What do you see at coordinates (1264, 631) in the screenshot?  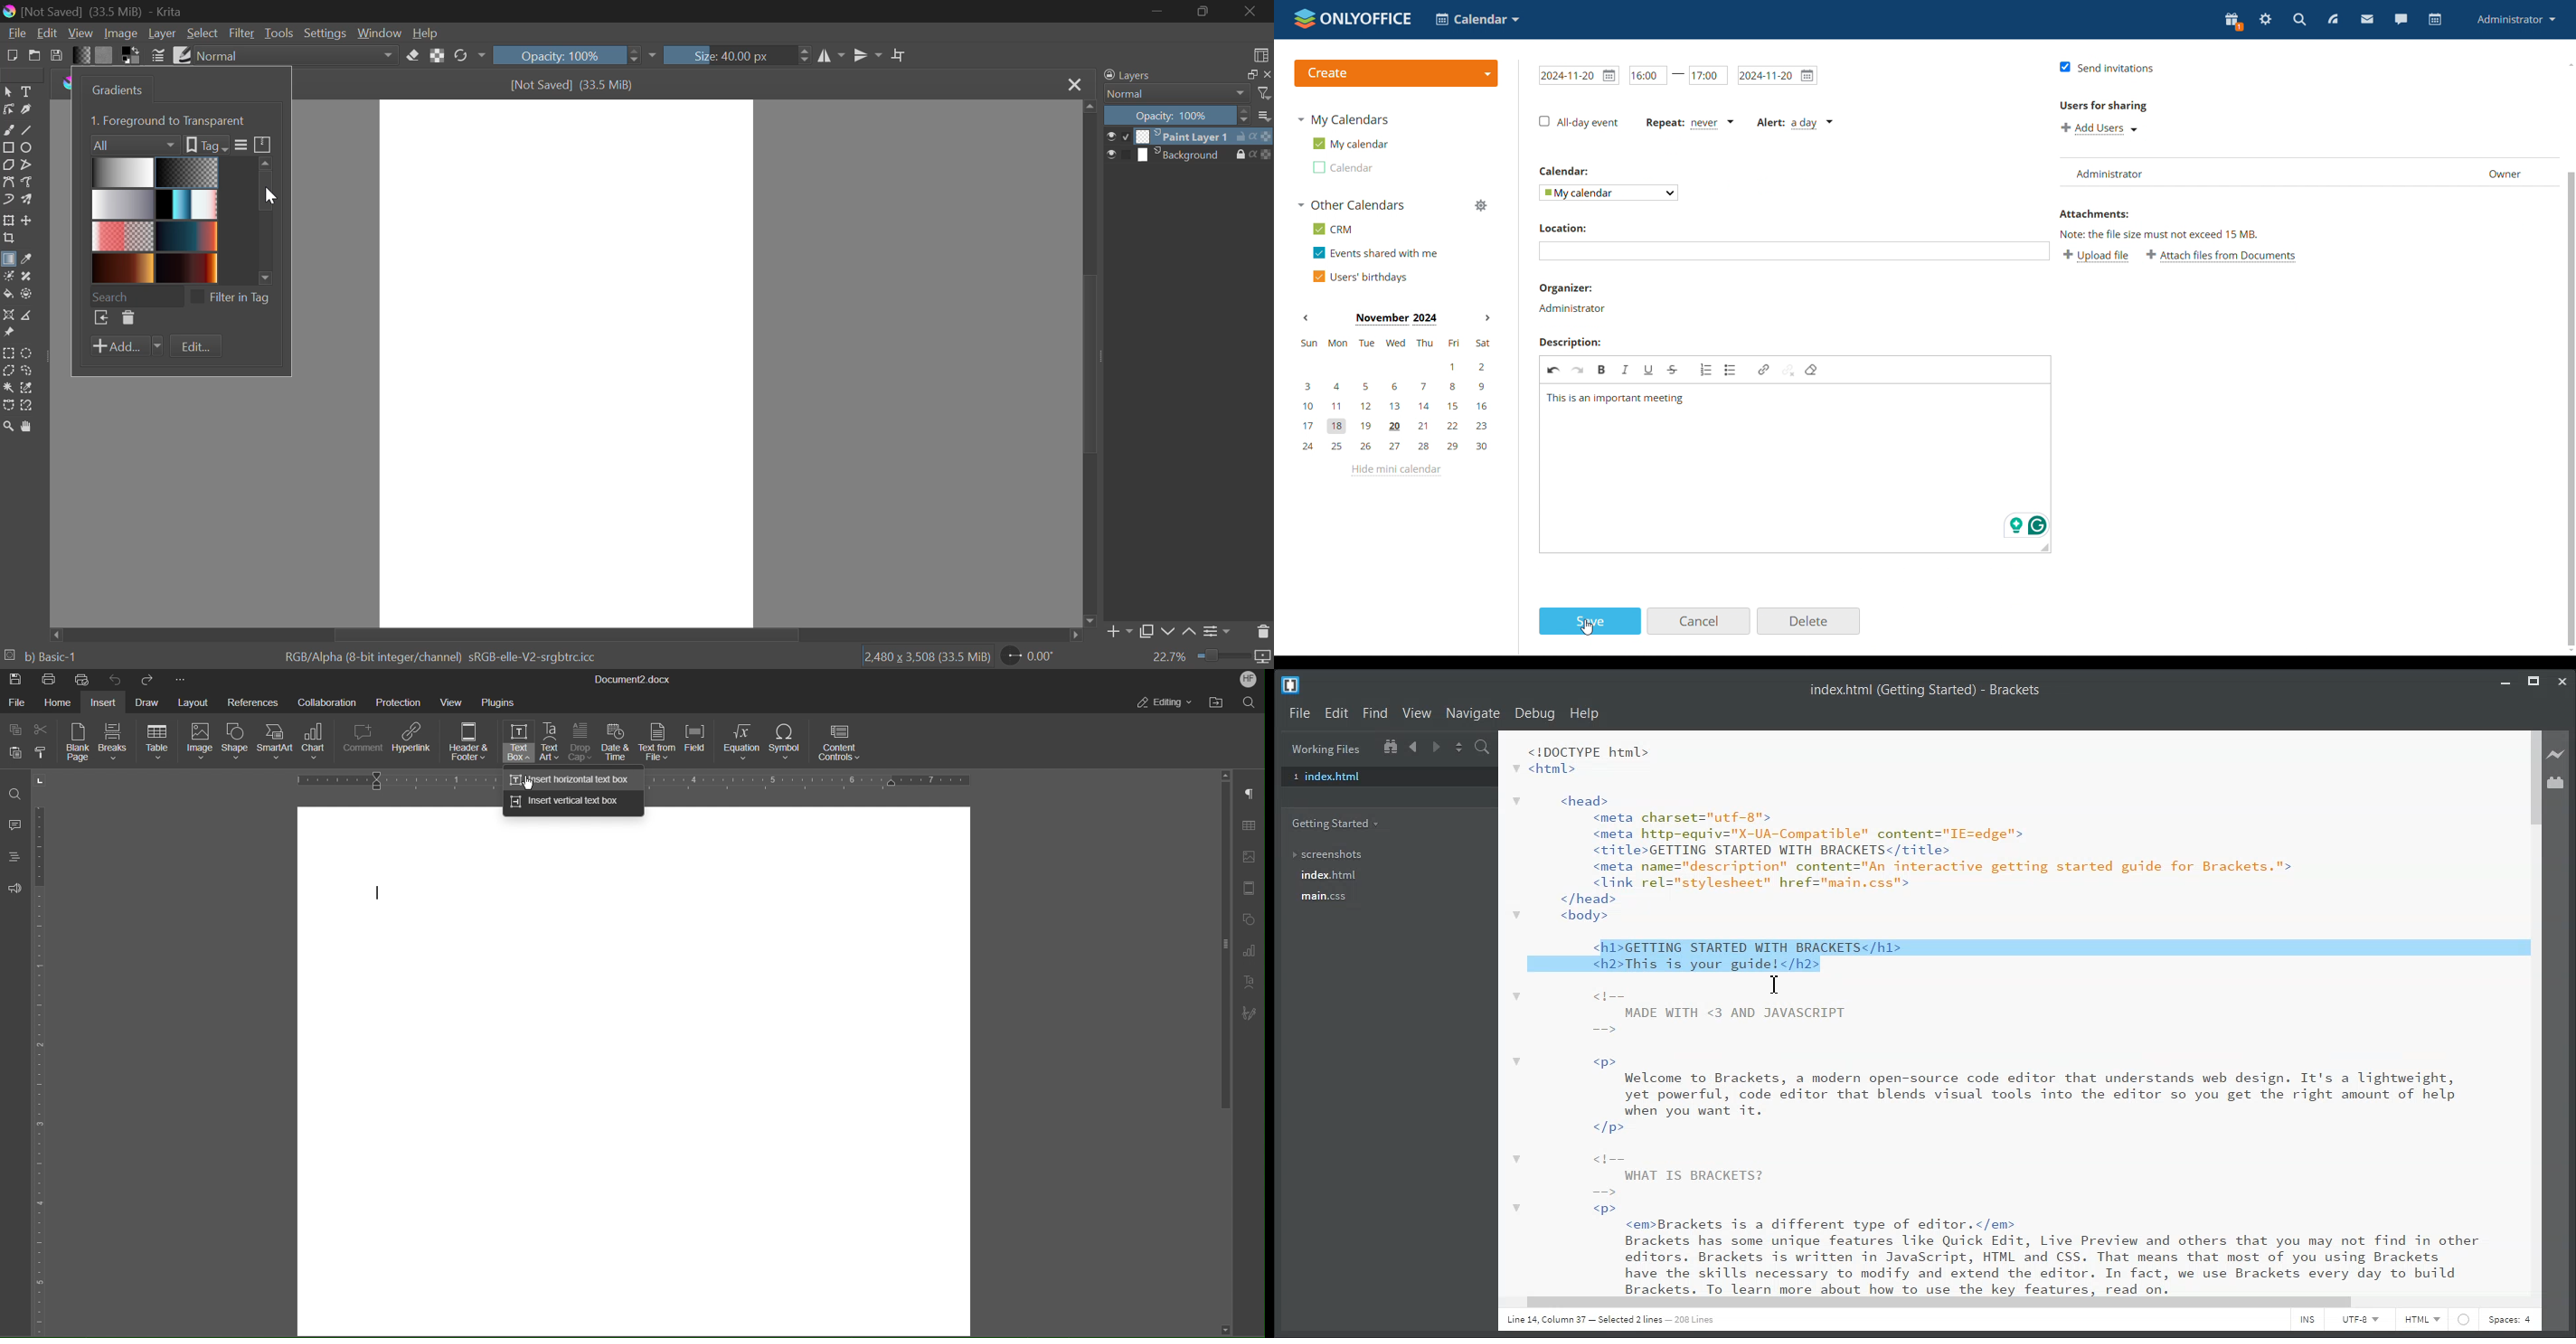 I see `Delete Layer` at bounding box center [1264, 631].